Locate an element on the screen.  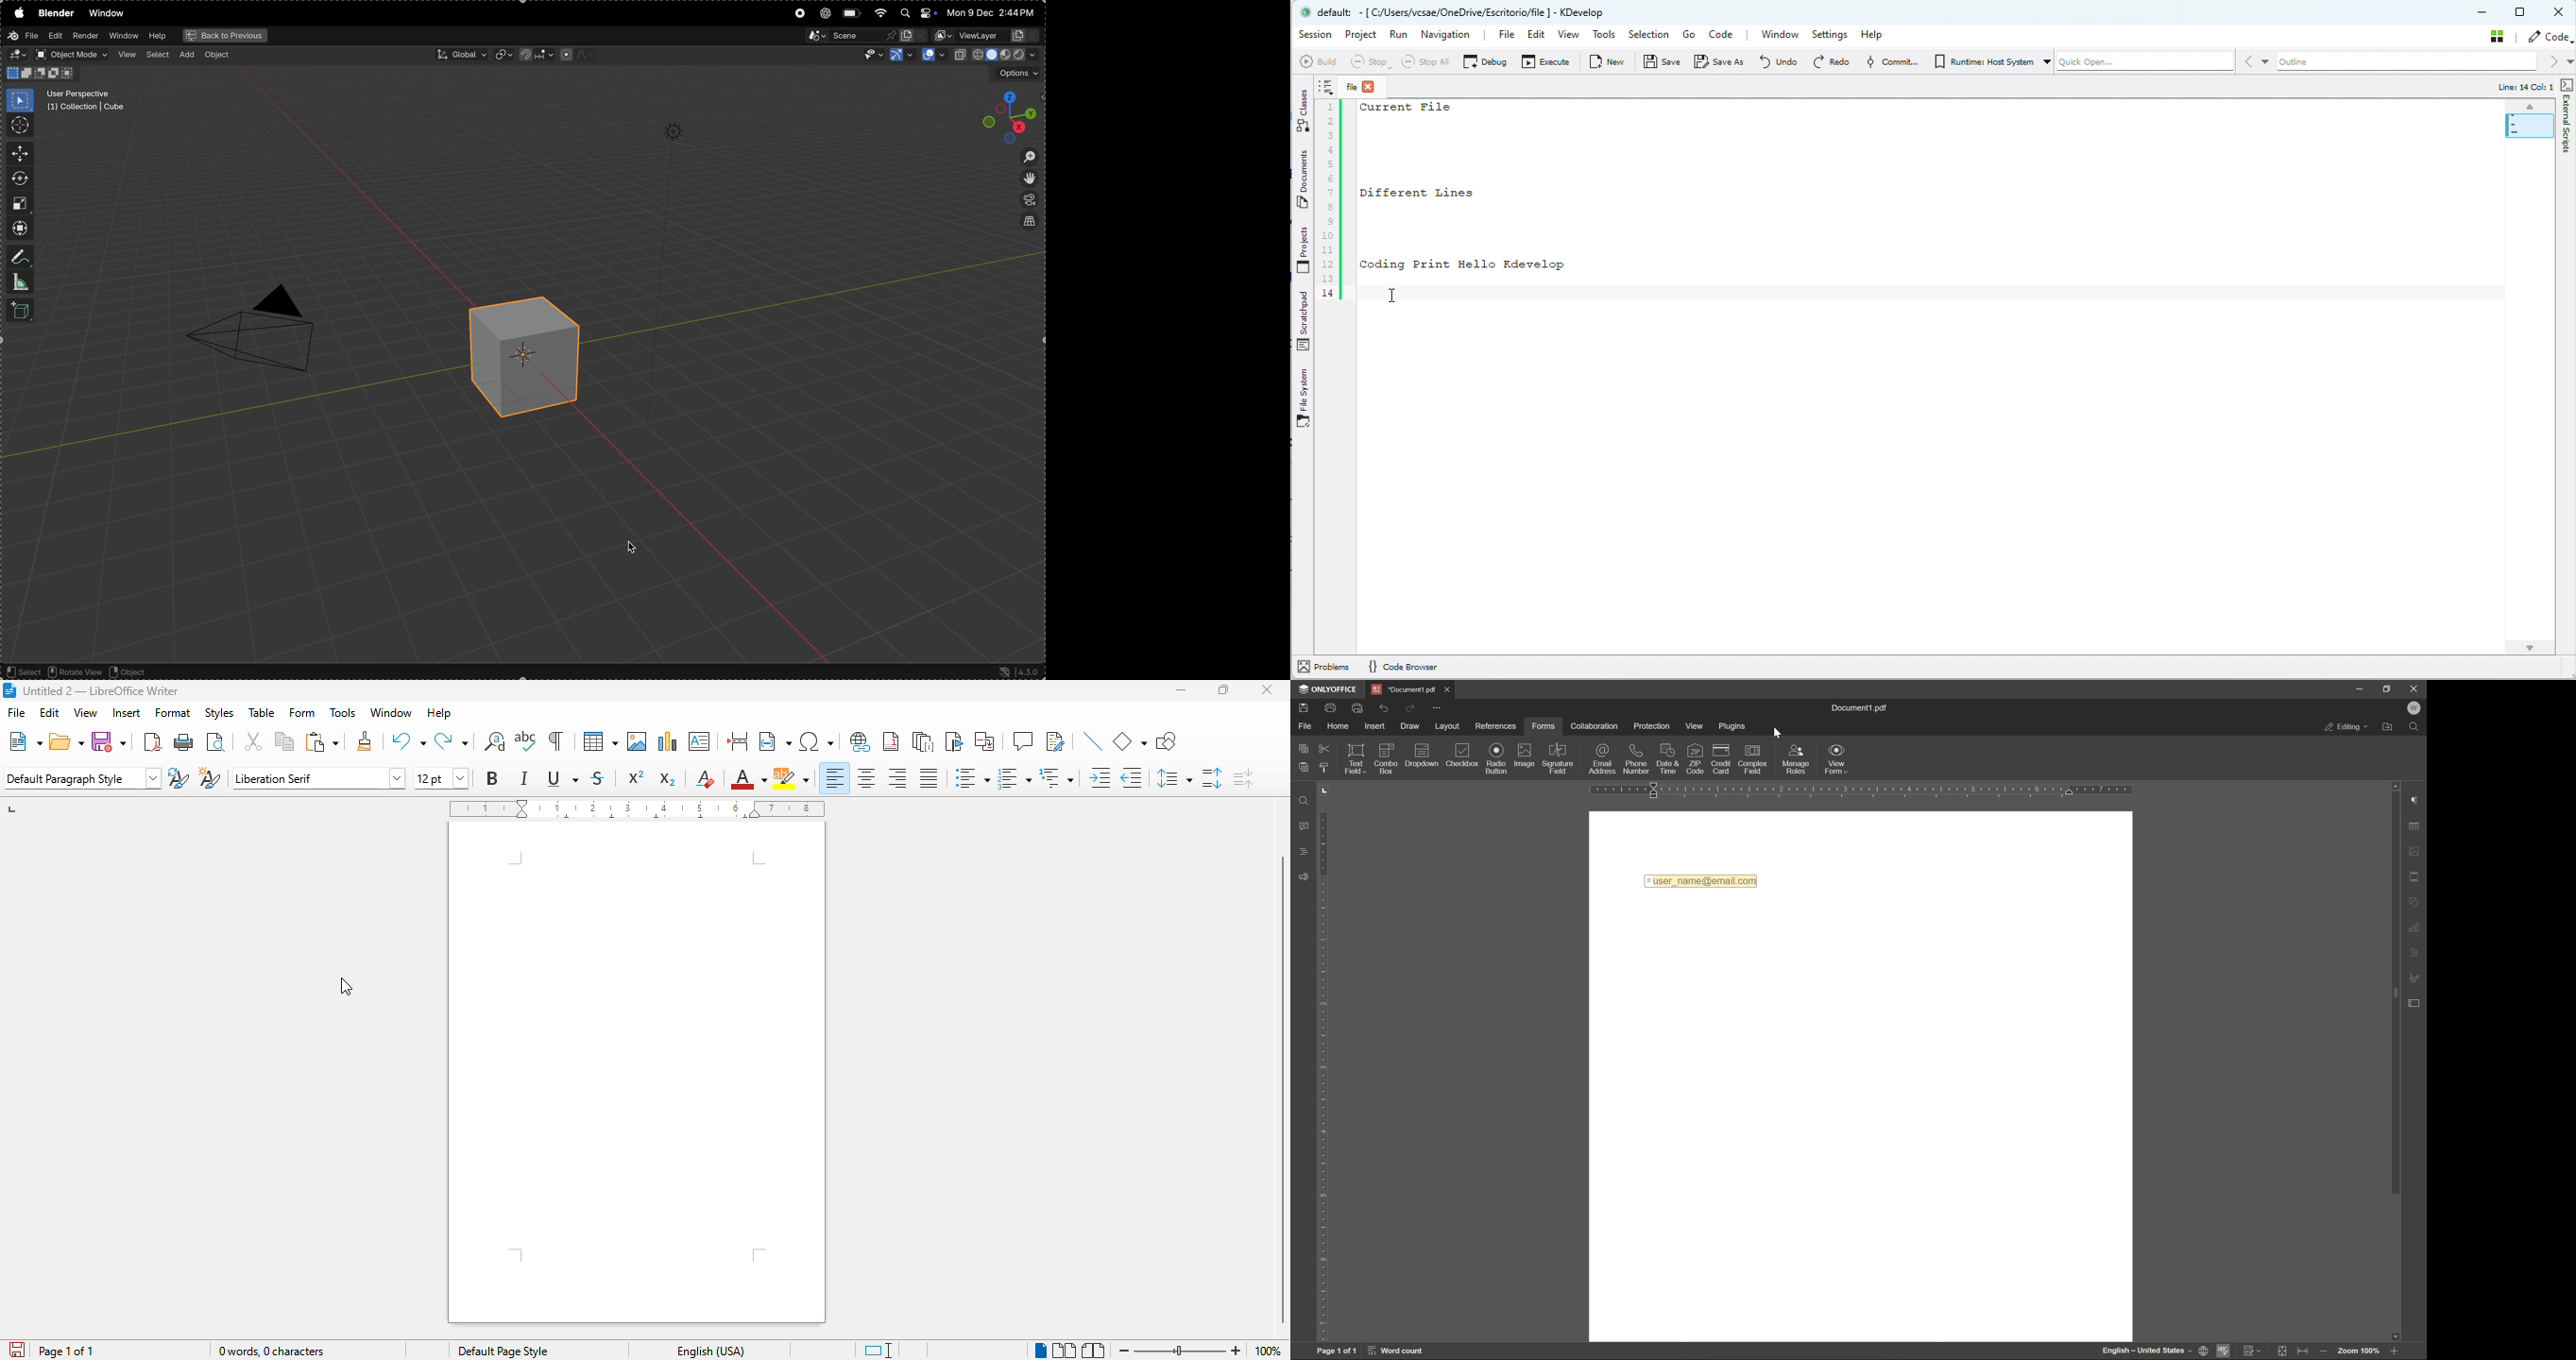
new is located at coordinates (25, 741).